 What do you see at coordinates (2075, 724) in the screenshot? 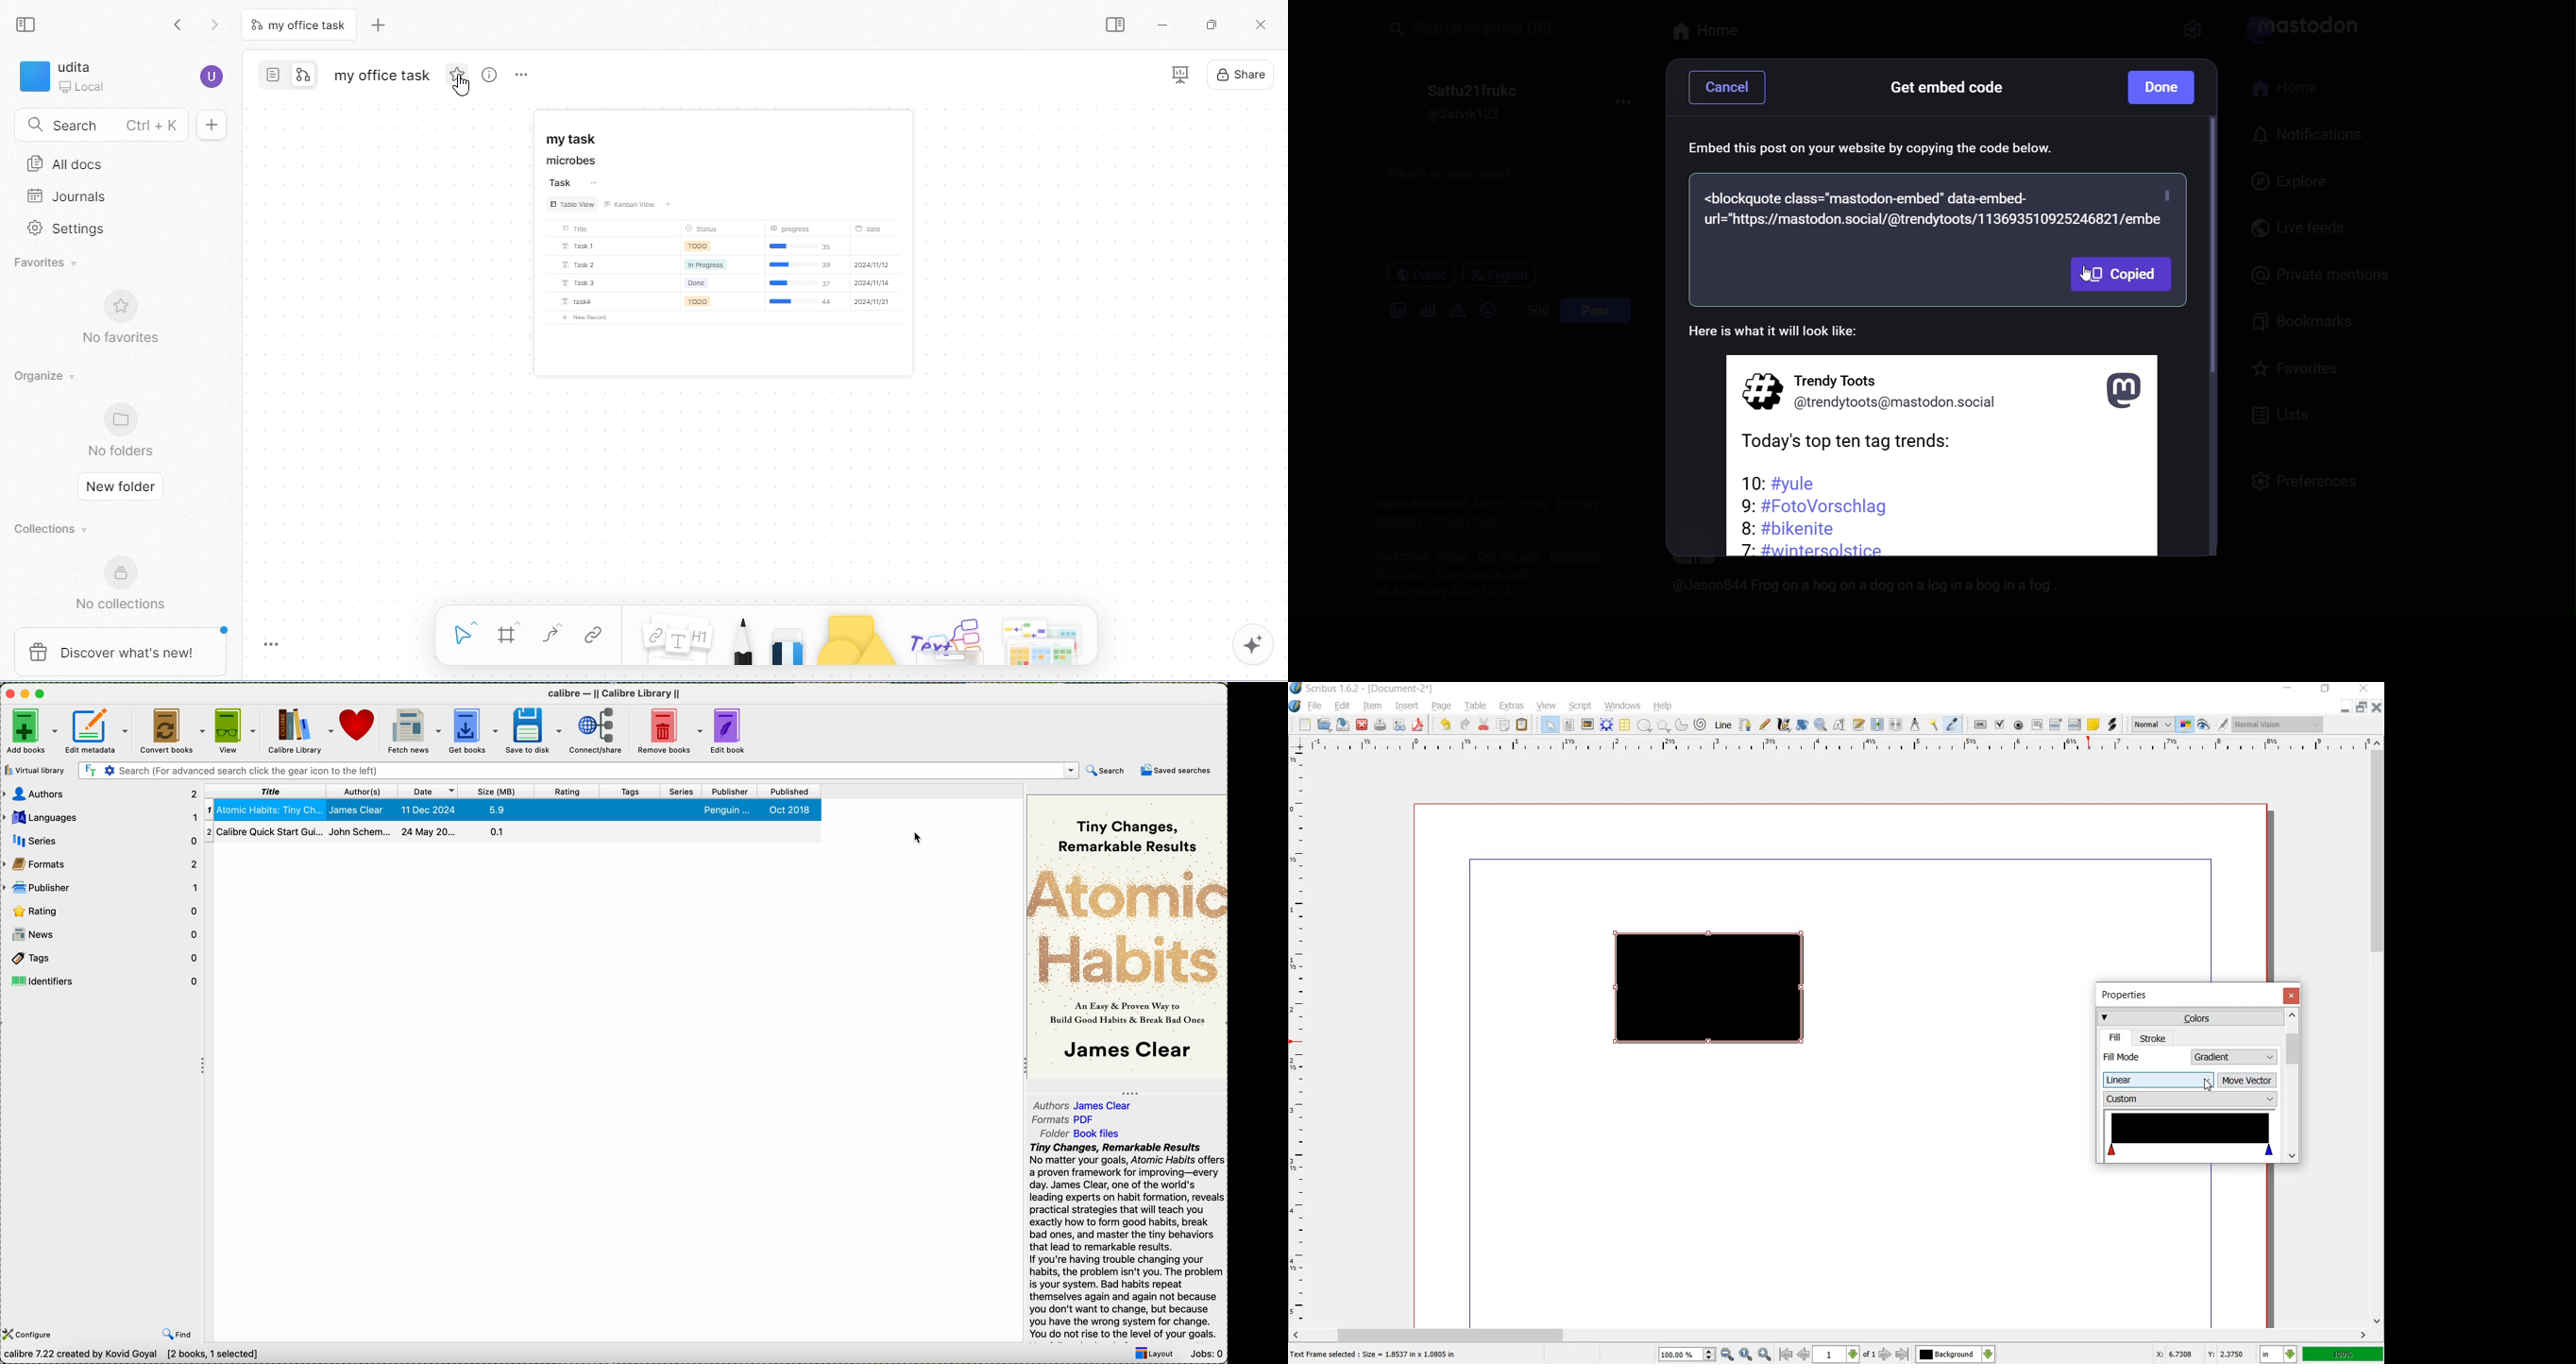
I see `pdf list box` at bounding box center [2075, 724].